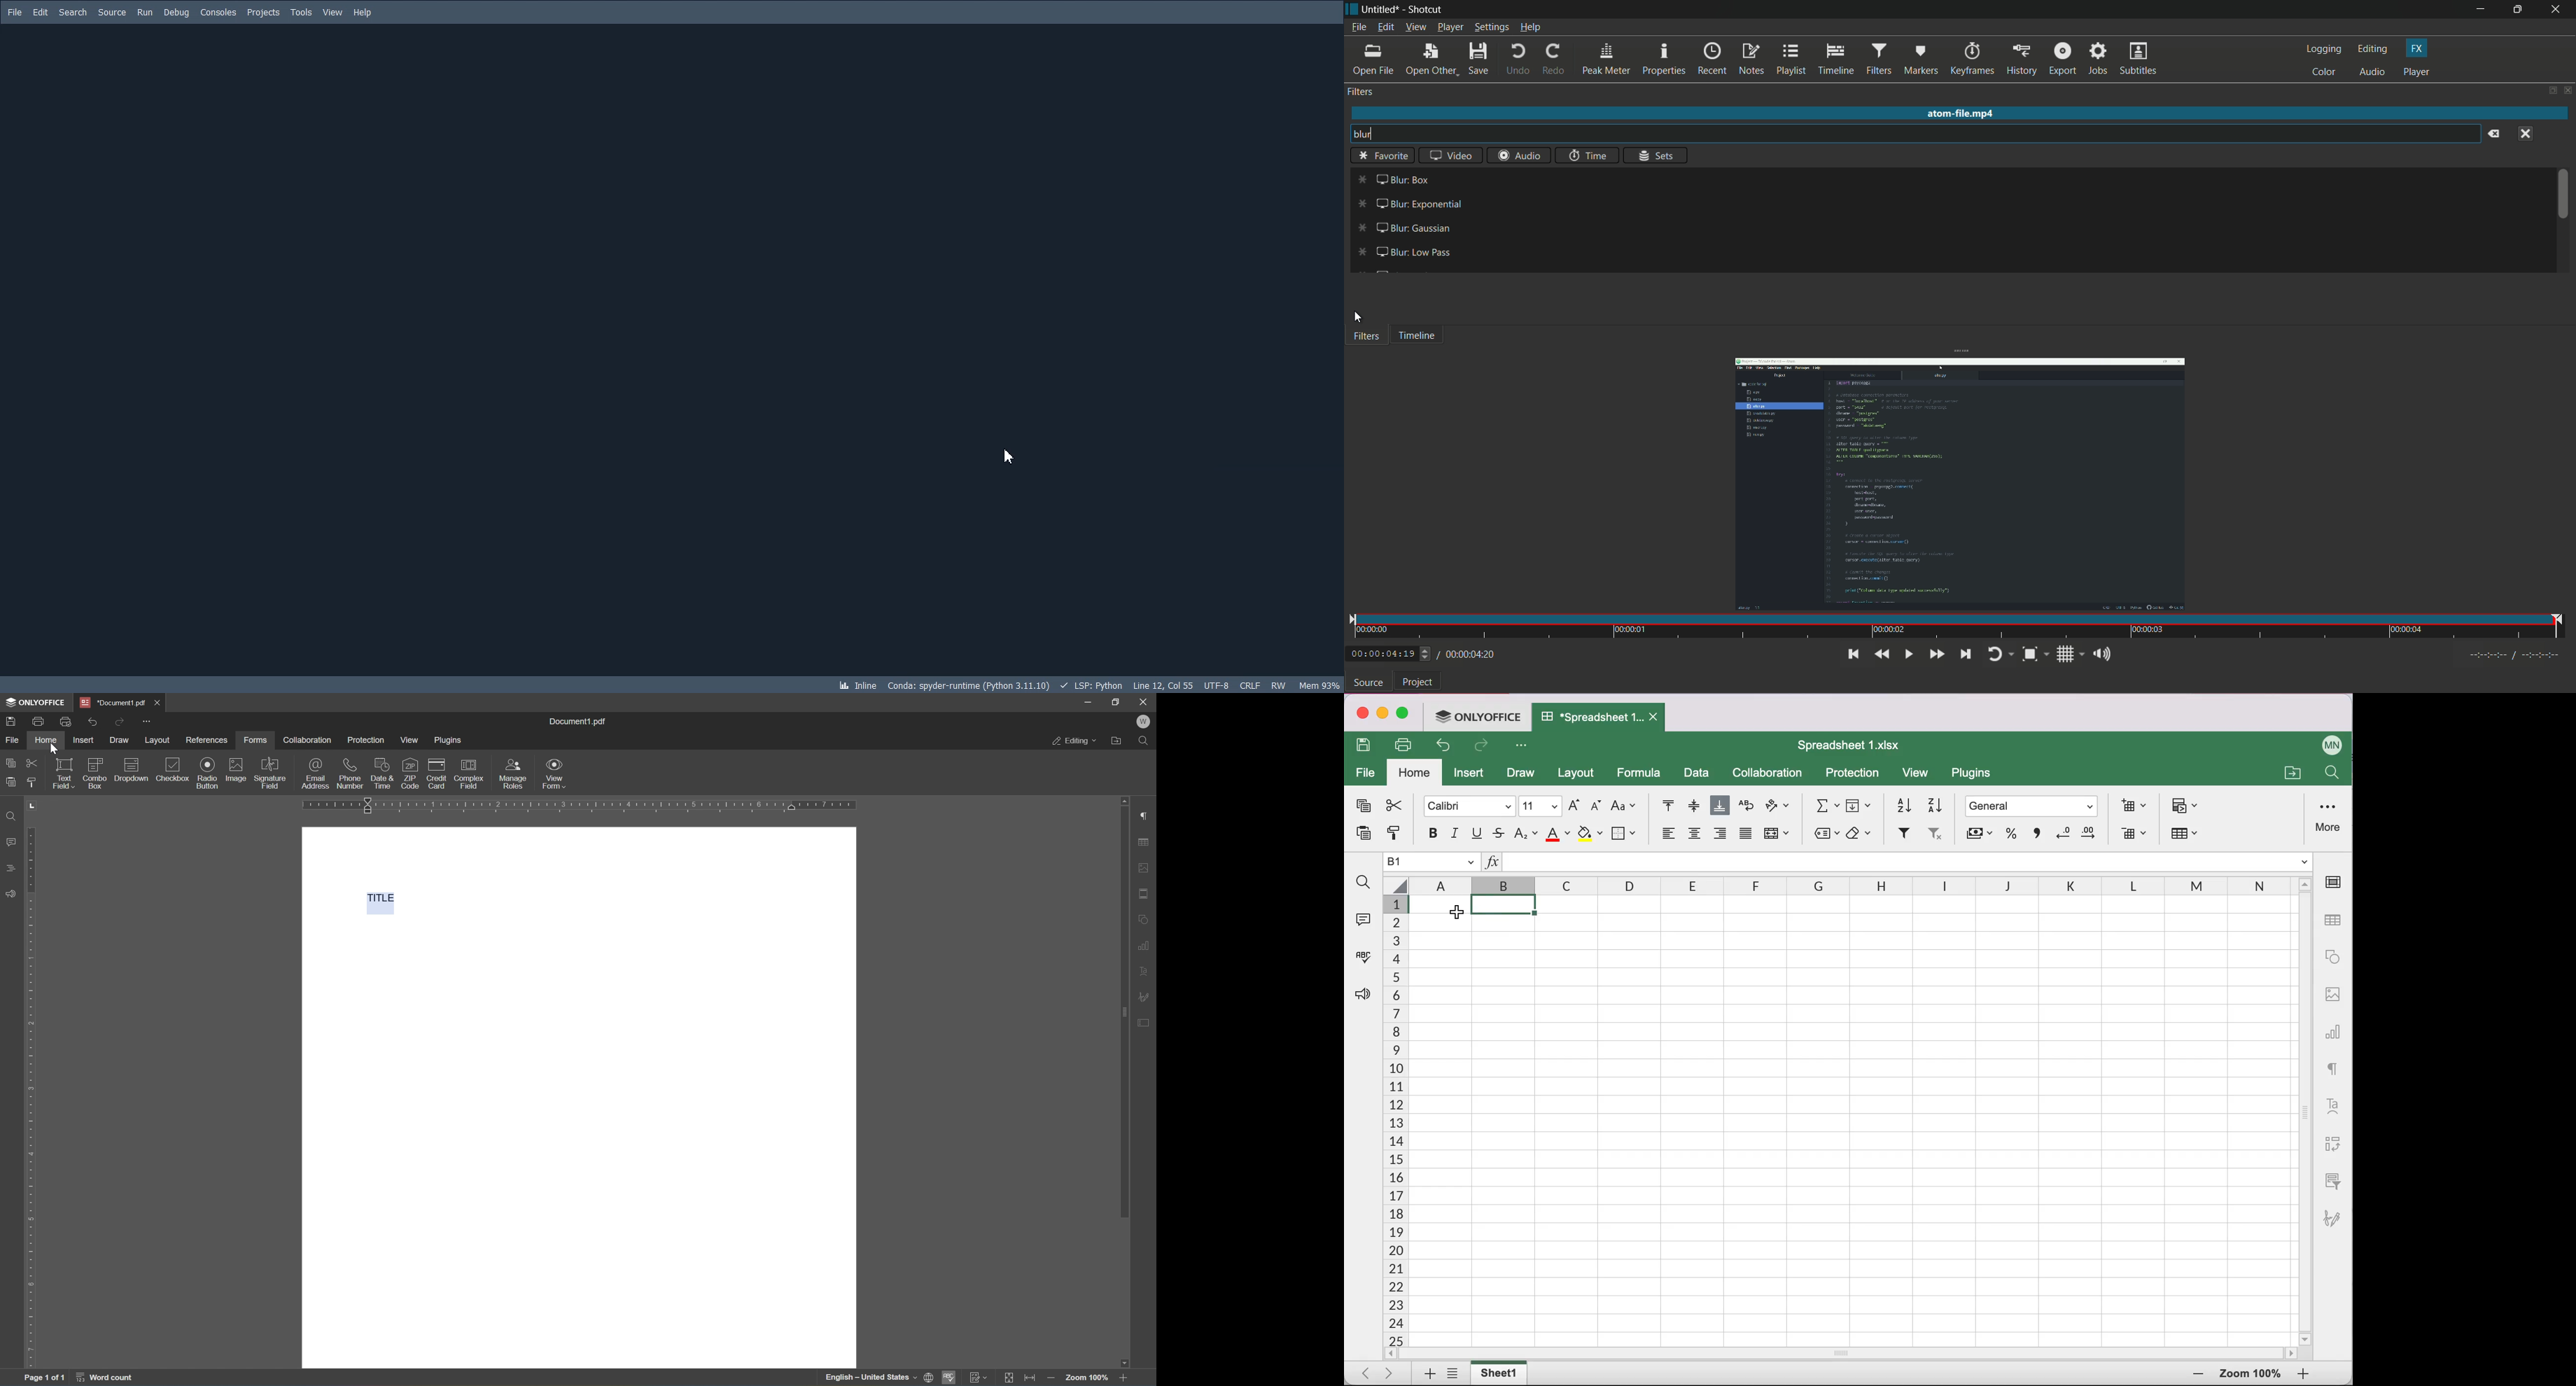 This screenshot has width=2576, height=1400. I want to click on Consoles, so click(218, 12).